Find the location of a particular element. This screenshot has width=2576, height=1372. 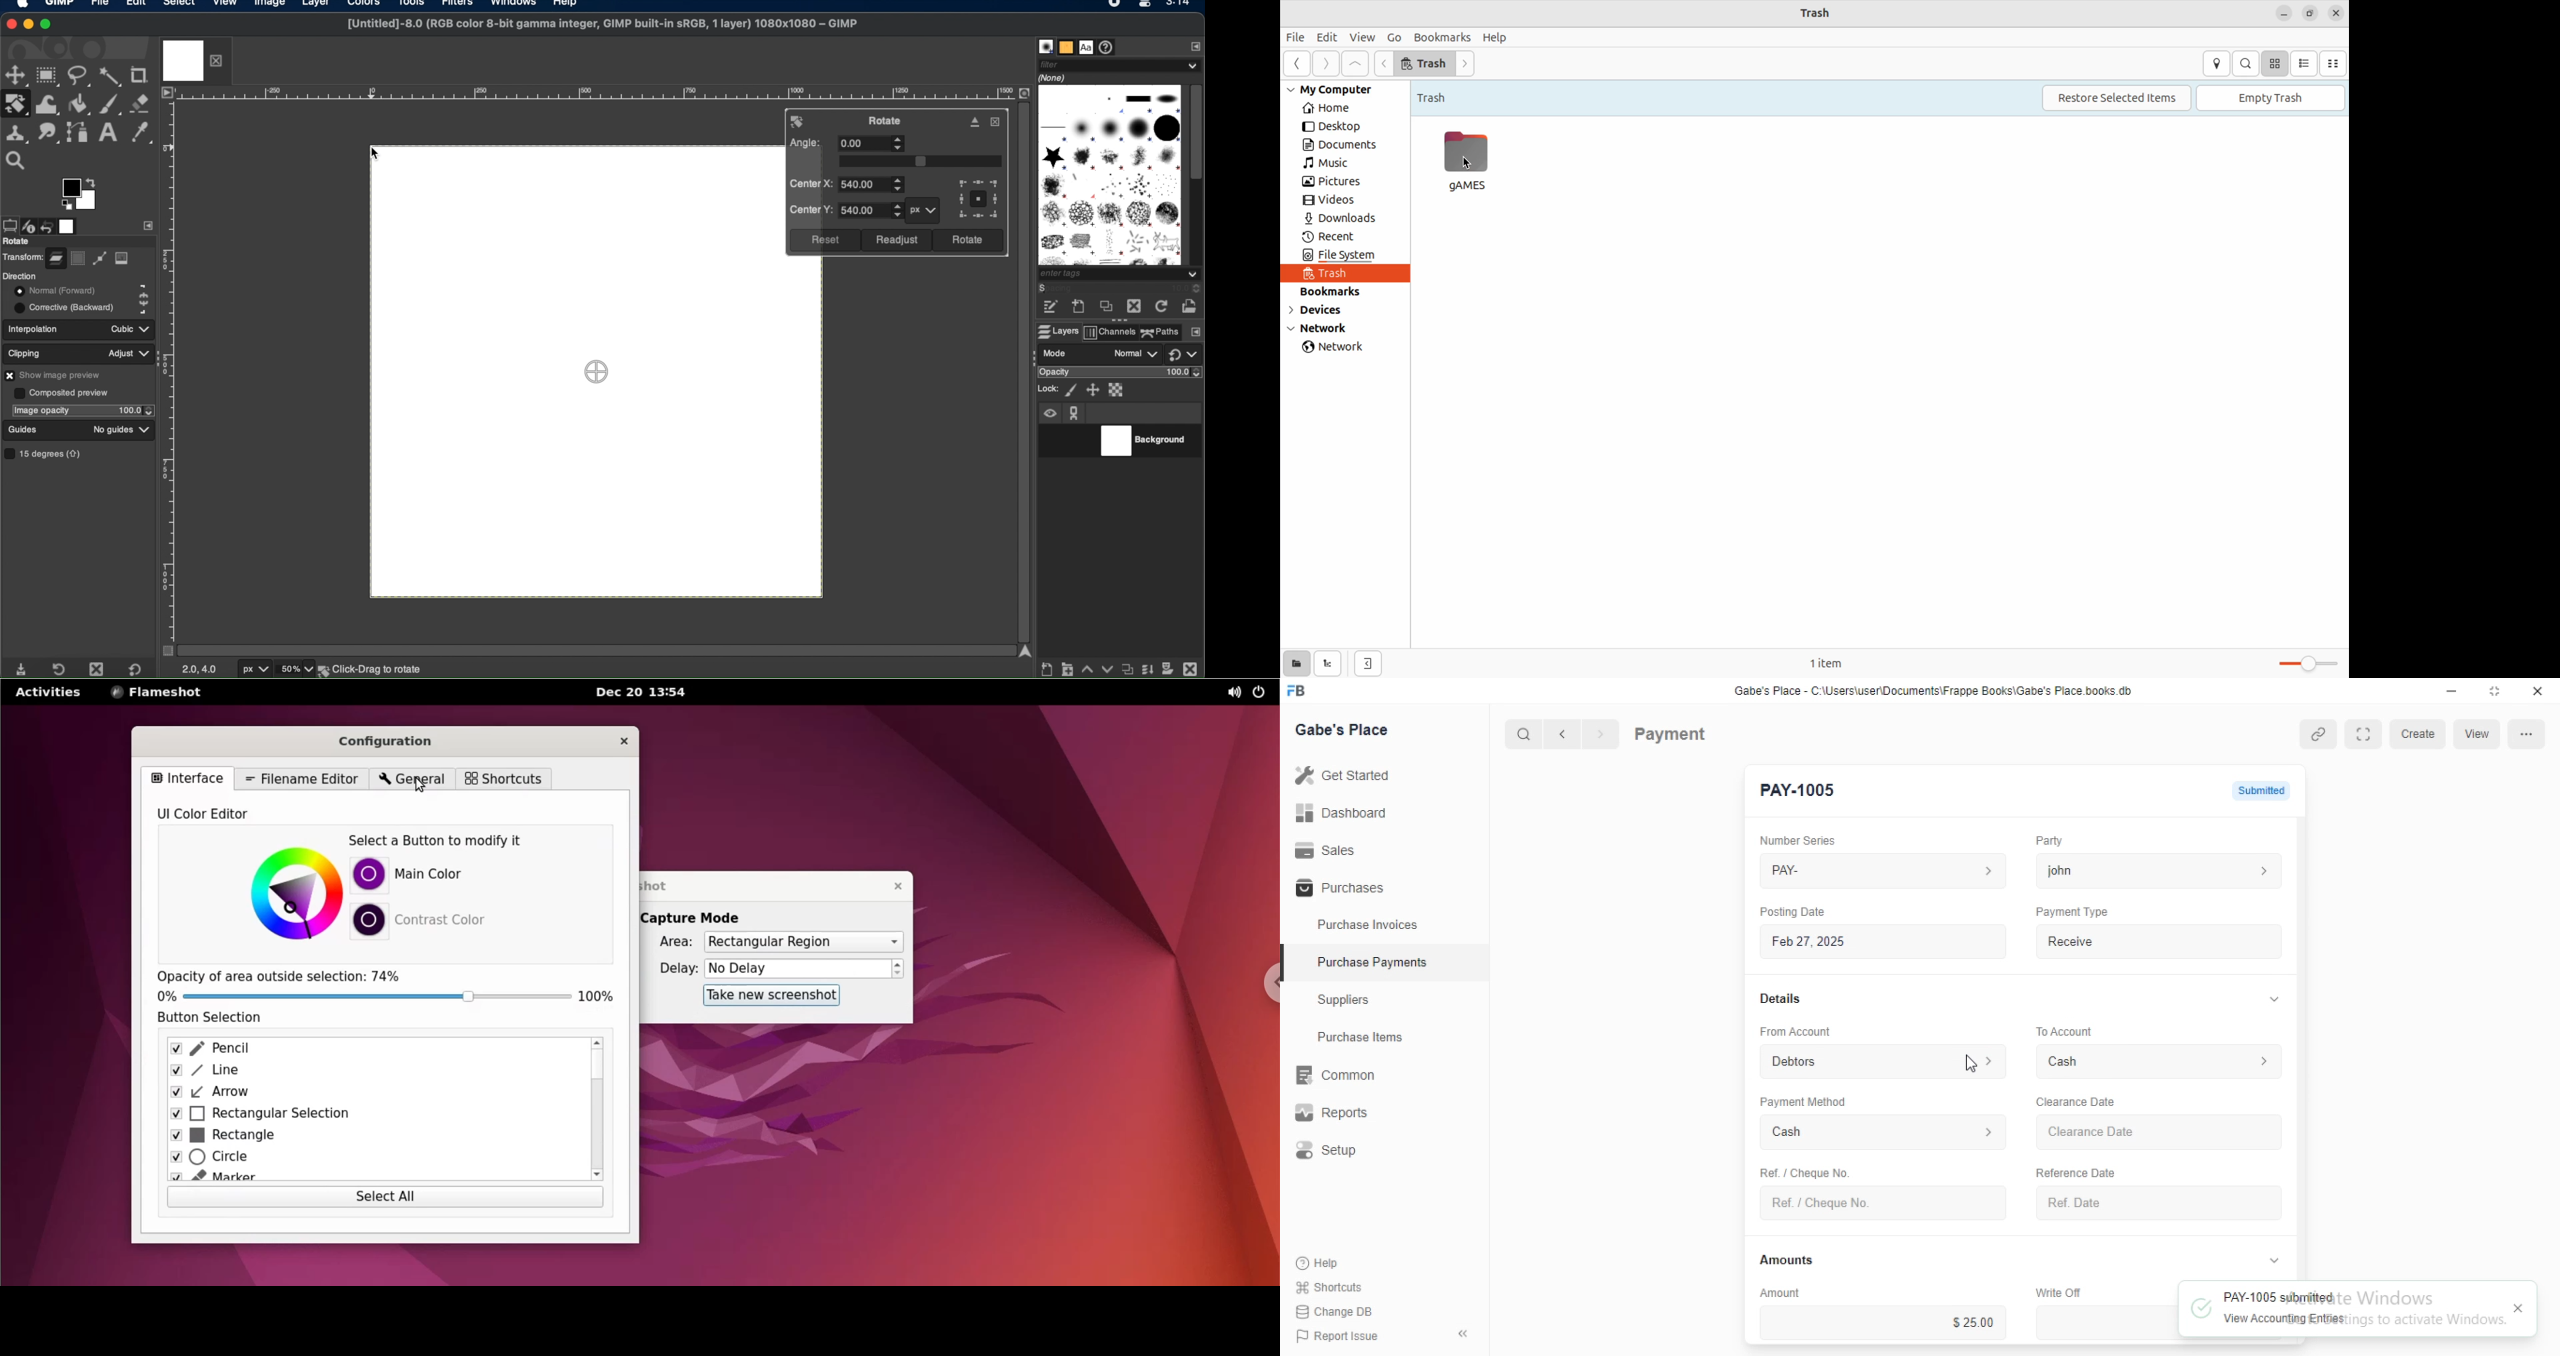

icon view is located at coordinates (2274, 64).